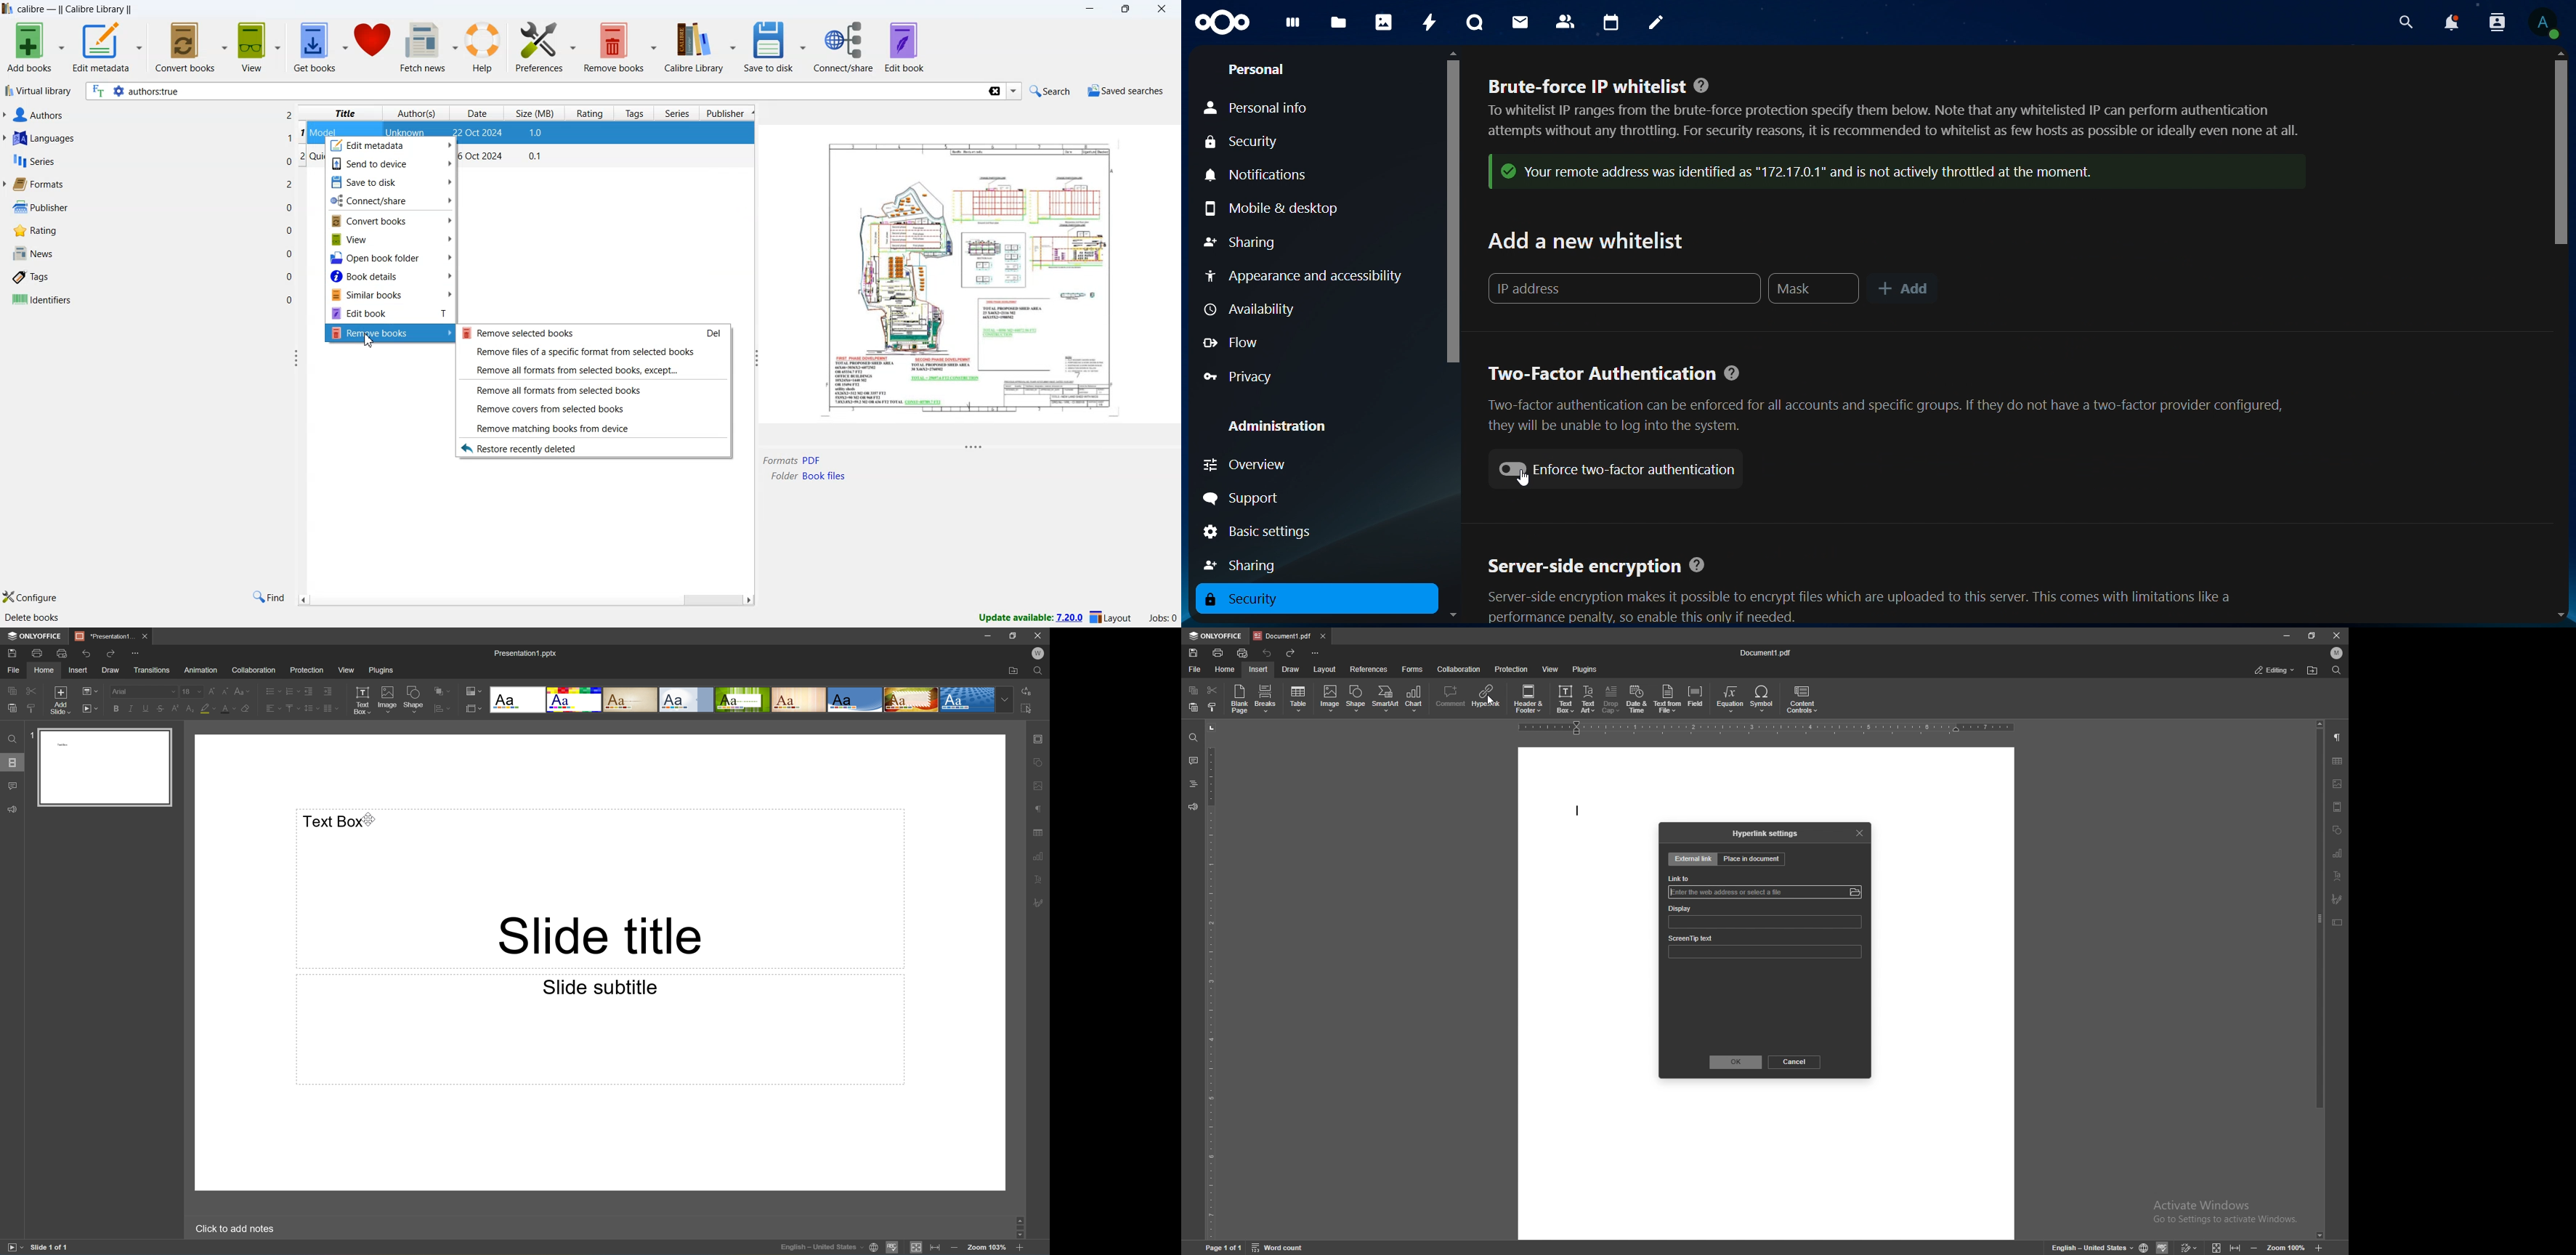  What do you see at coordinates (242, 691) in the screenshot?
I see `Change case` at bounding box center [242, 691].